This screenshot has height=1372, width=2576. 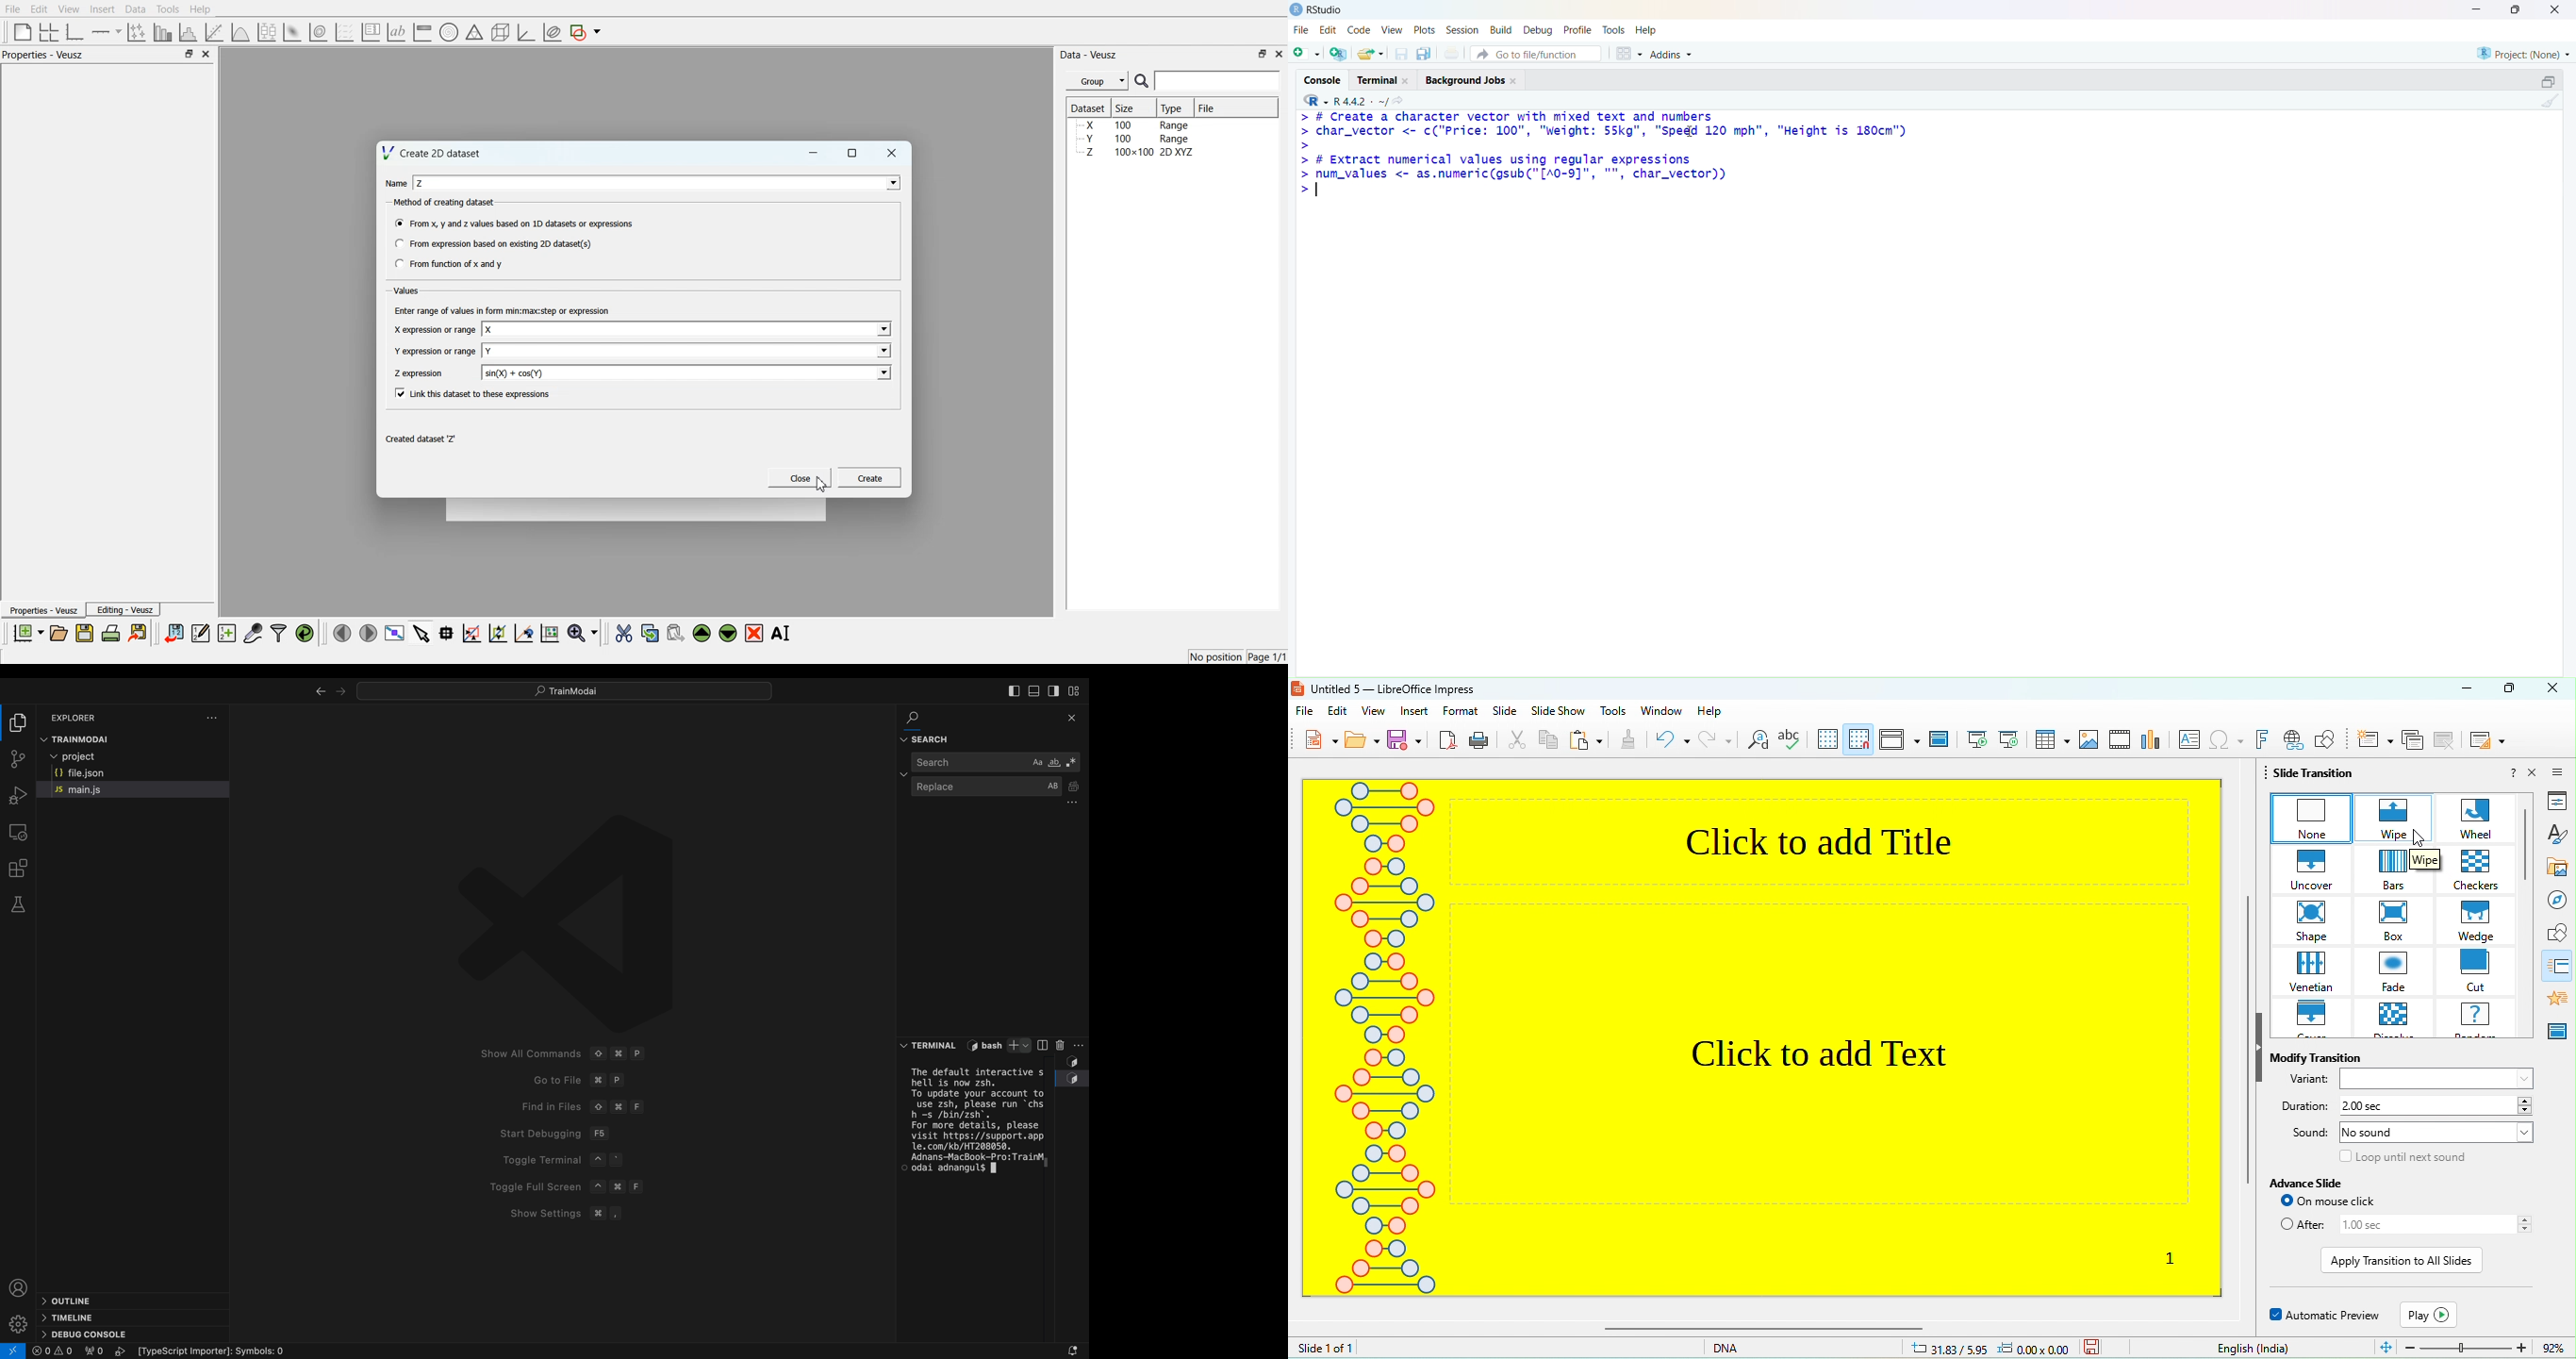 What do you see at coordinates (1307, 54) in the screenshot?
I see `add file as` at bounding box center [1307, 54].